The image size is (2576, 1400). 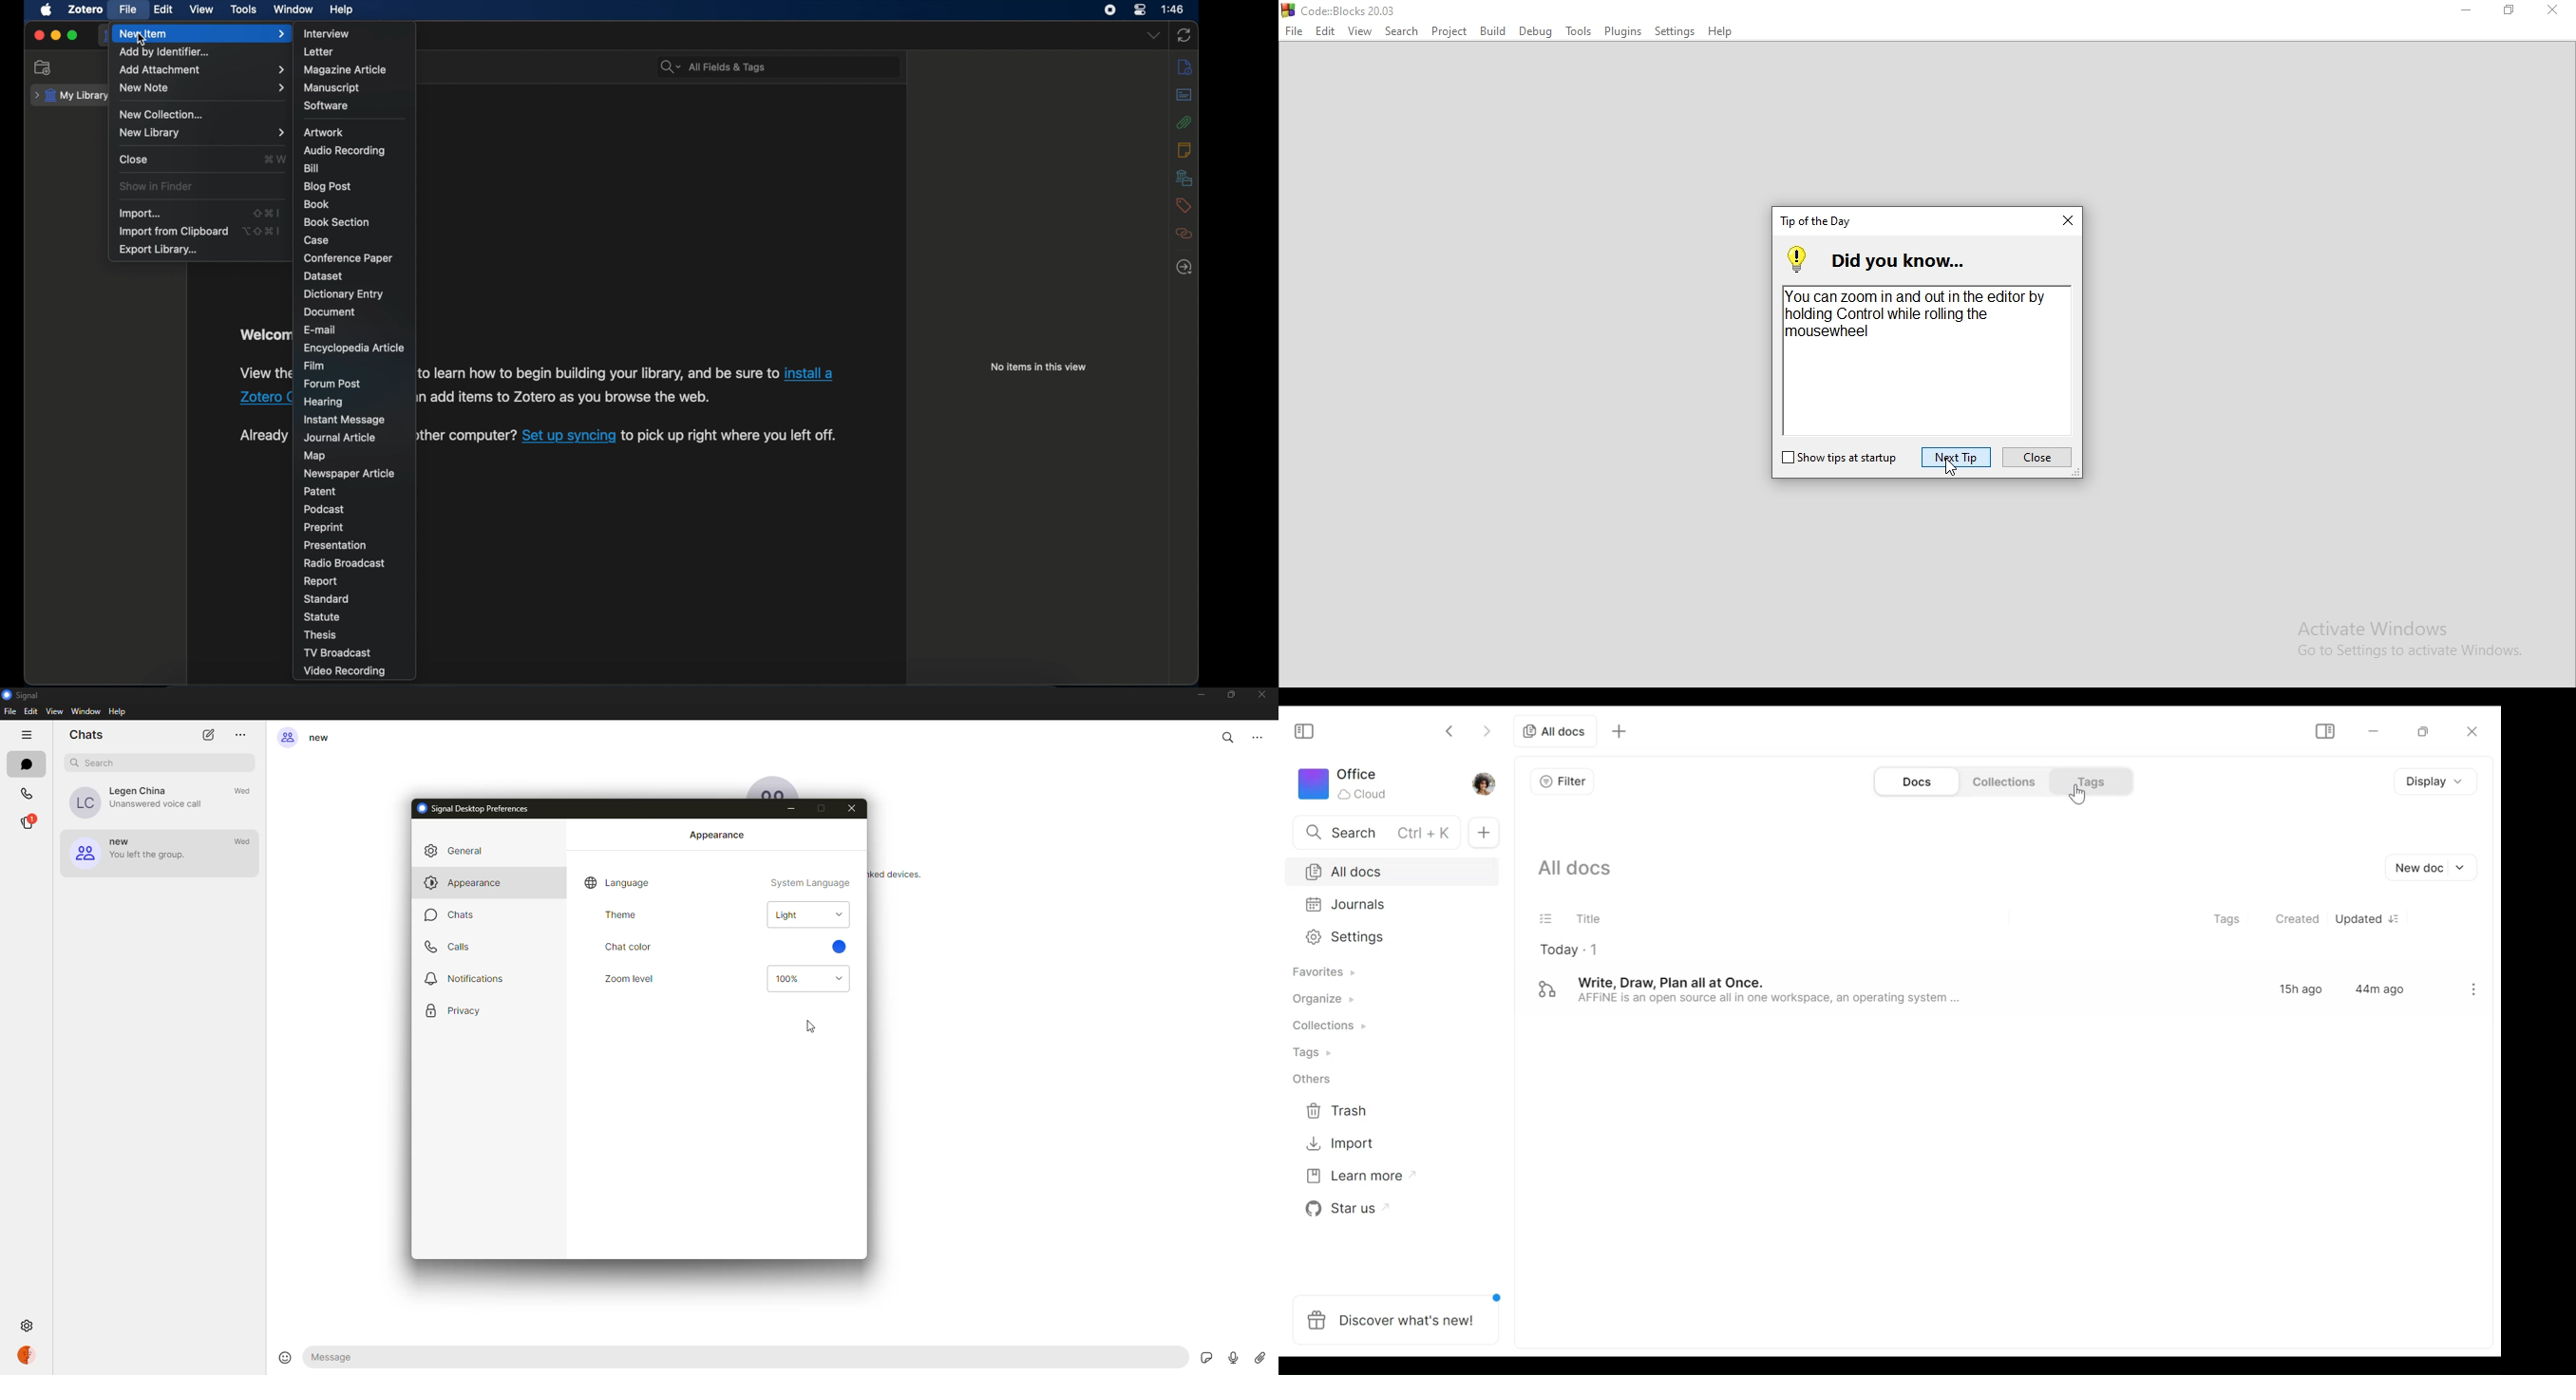 I want to click on software, so click(x=327, y=106).